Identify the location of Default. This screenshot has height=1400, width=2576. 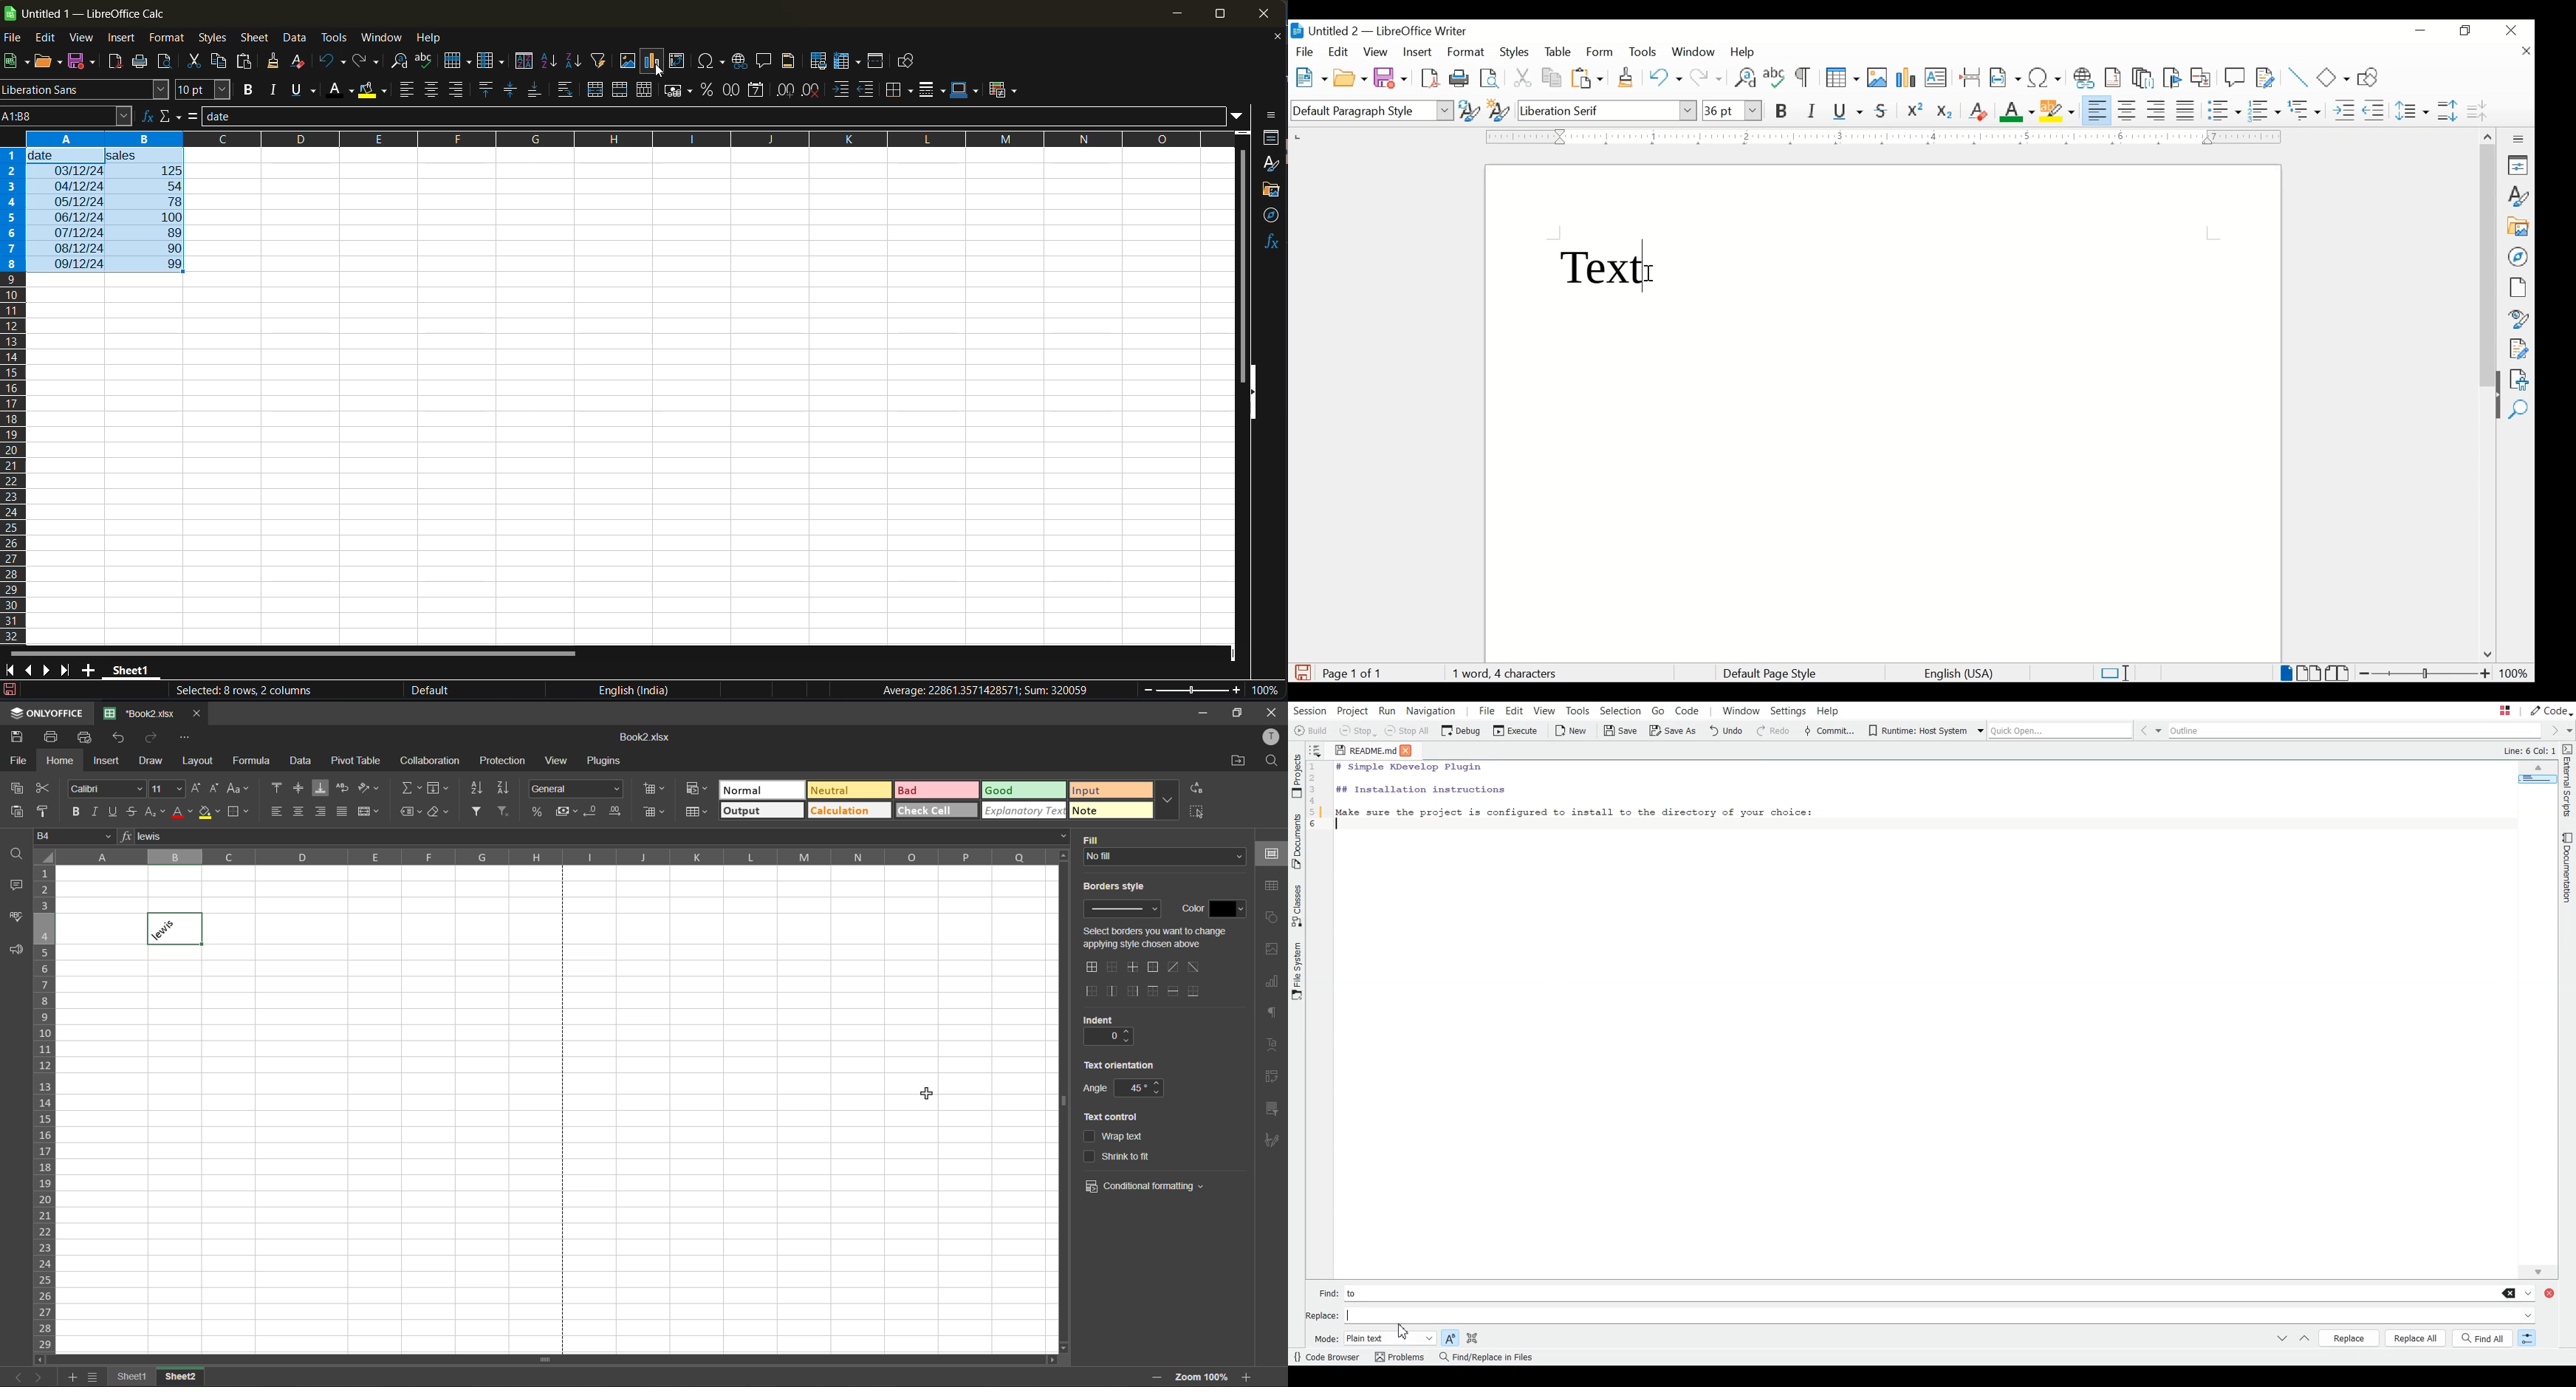
(488, 691).